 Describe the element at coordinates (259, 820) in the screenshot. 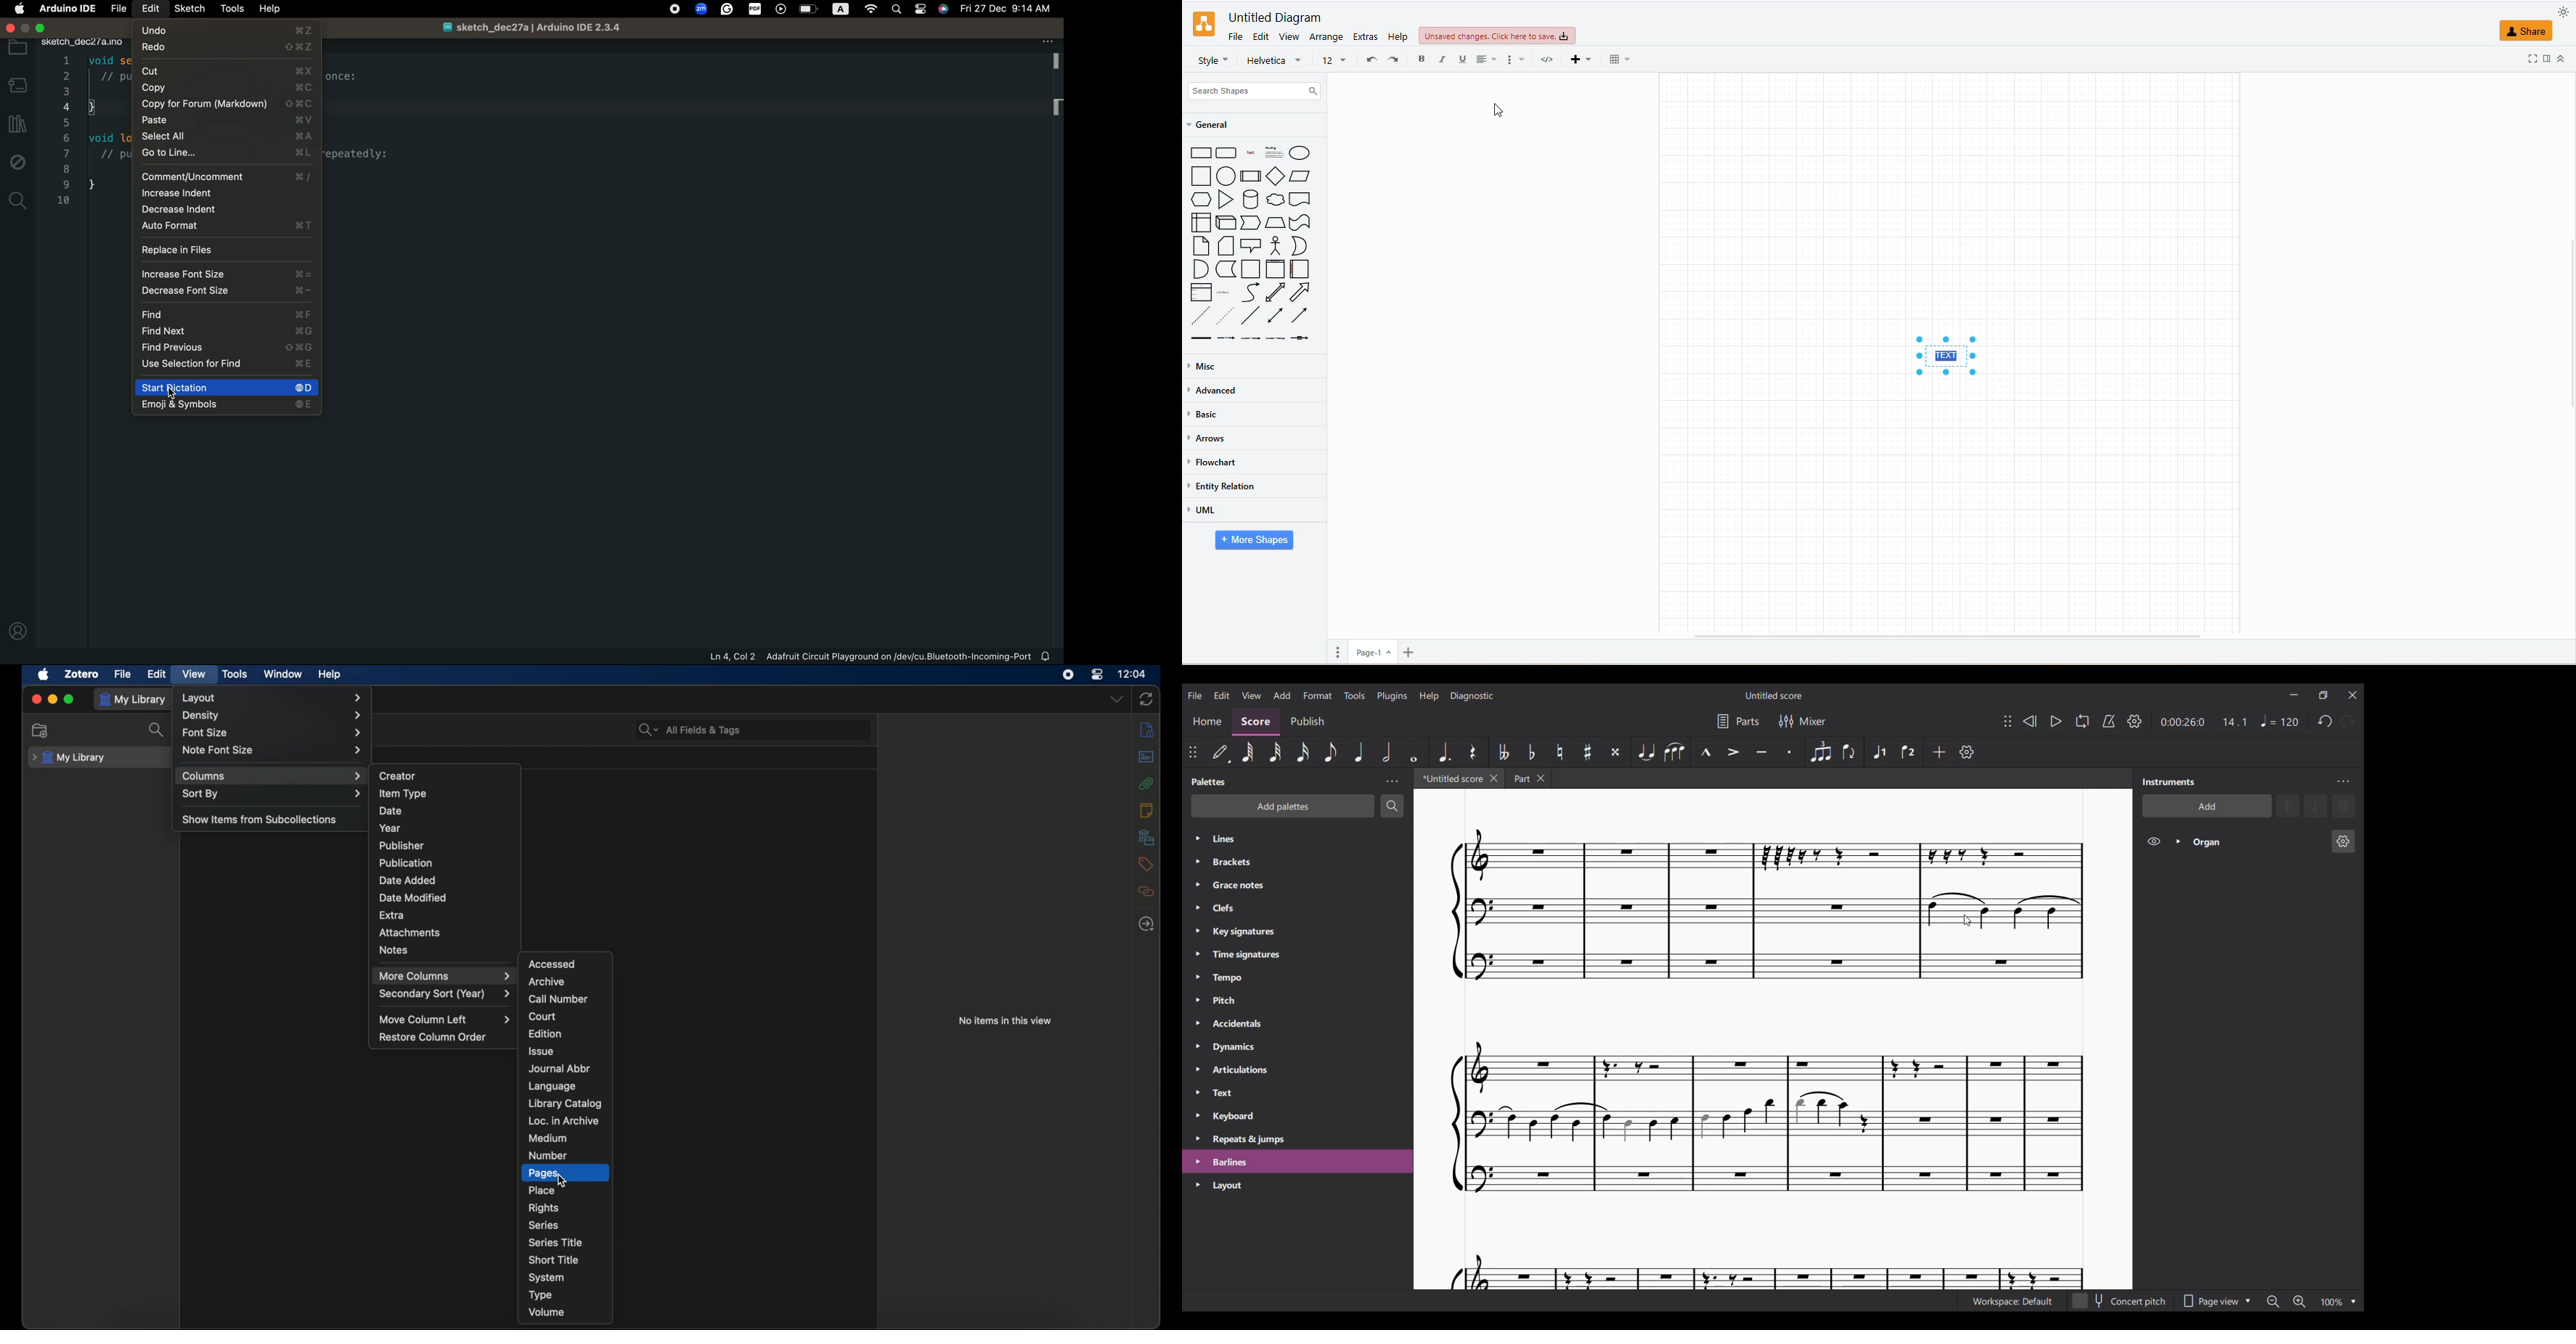

I see `show items from subcollections` at that location.